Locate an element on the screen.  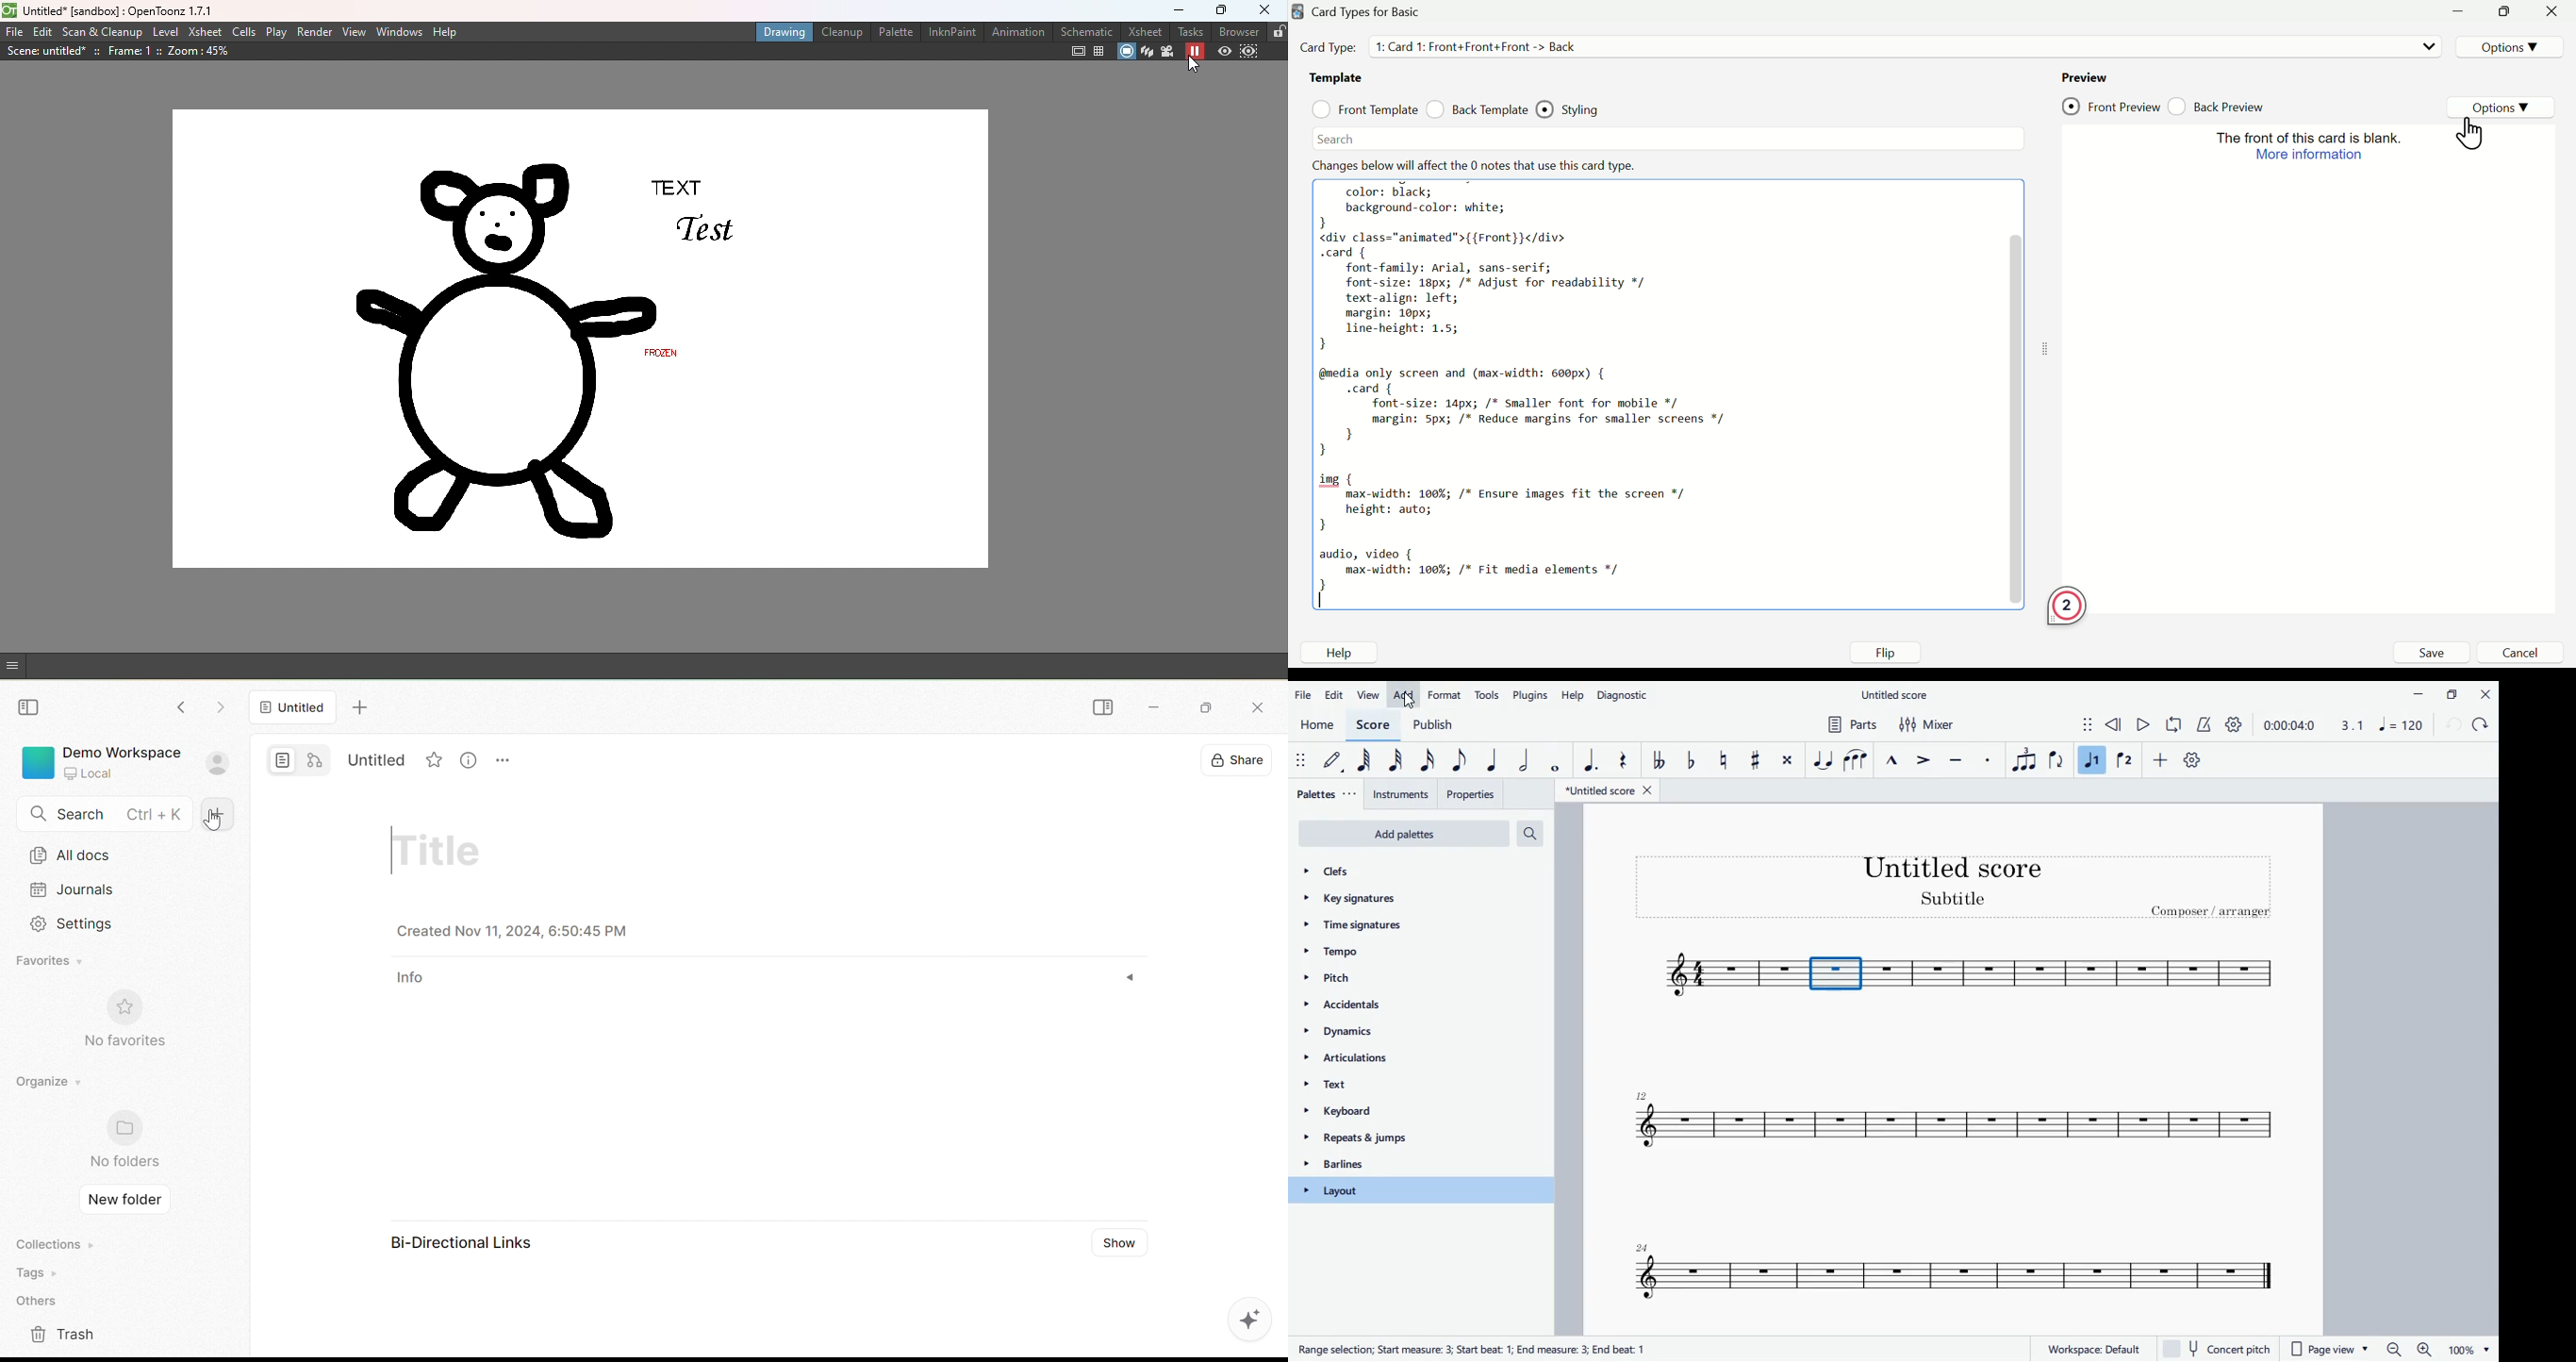
half note is located at coordinates (1524, 761).